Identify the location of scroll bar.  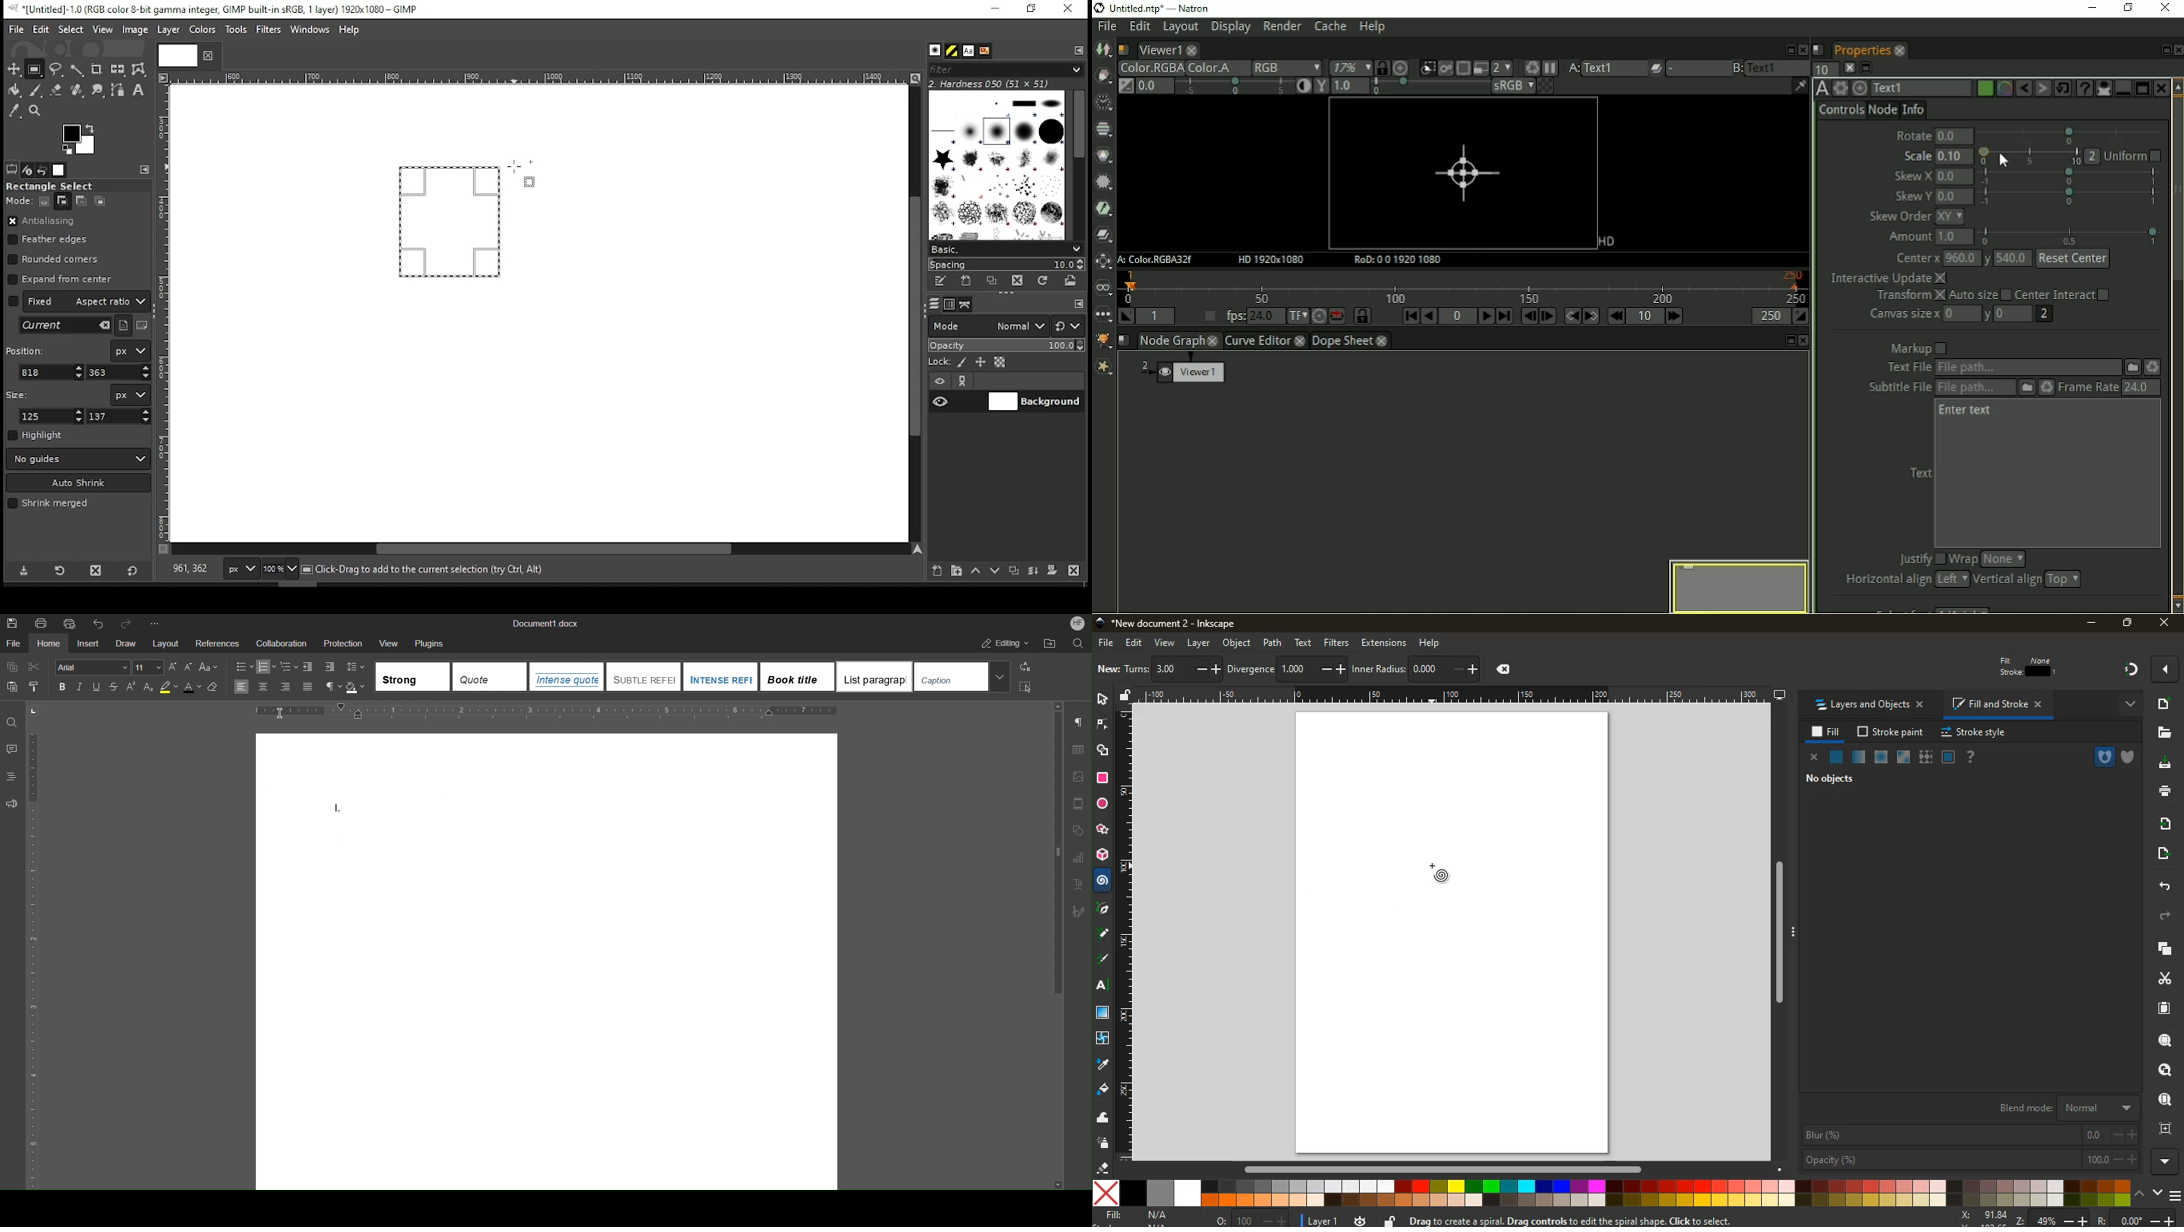
(913, 313).